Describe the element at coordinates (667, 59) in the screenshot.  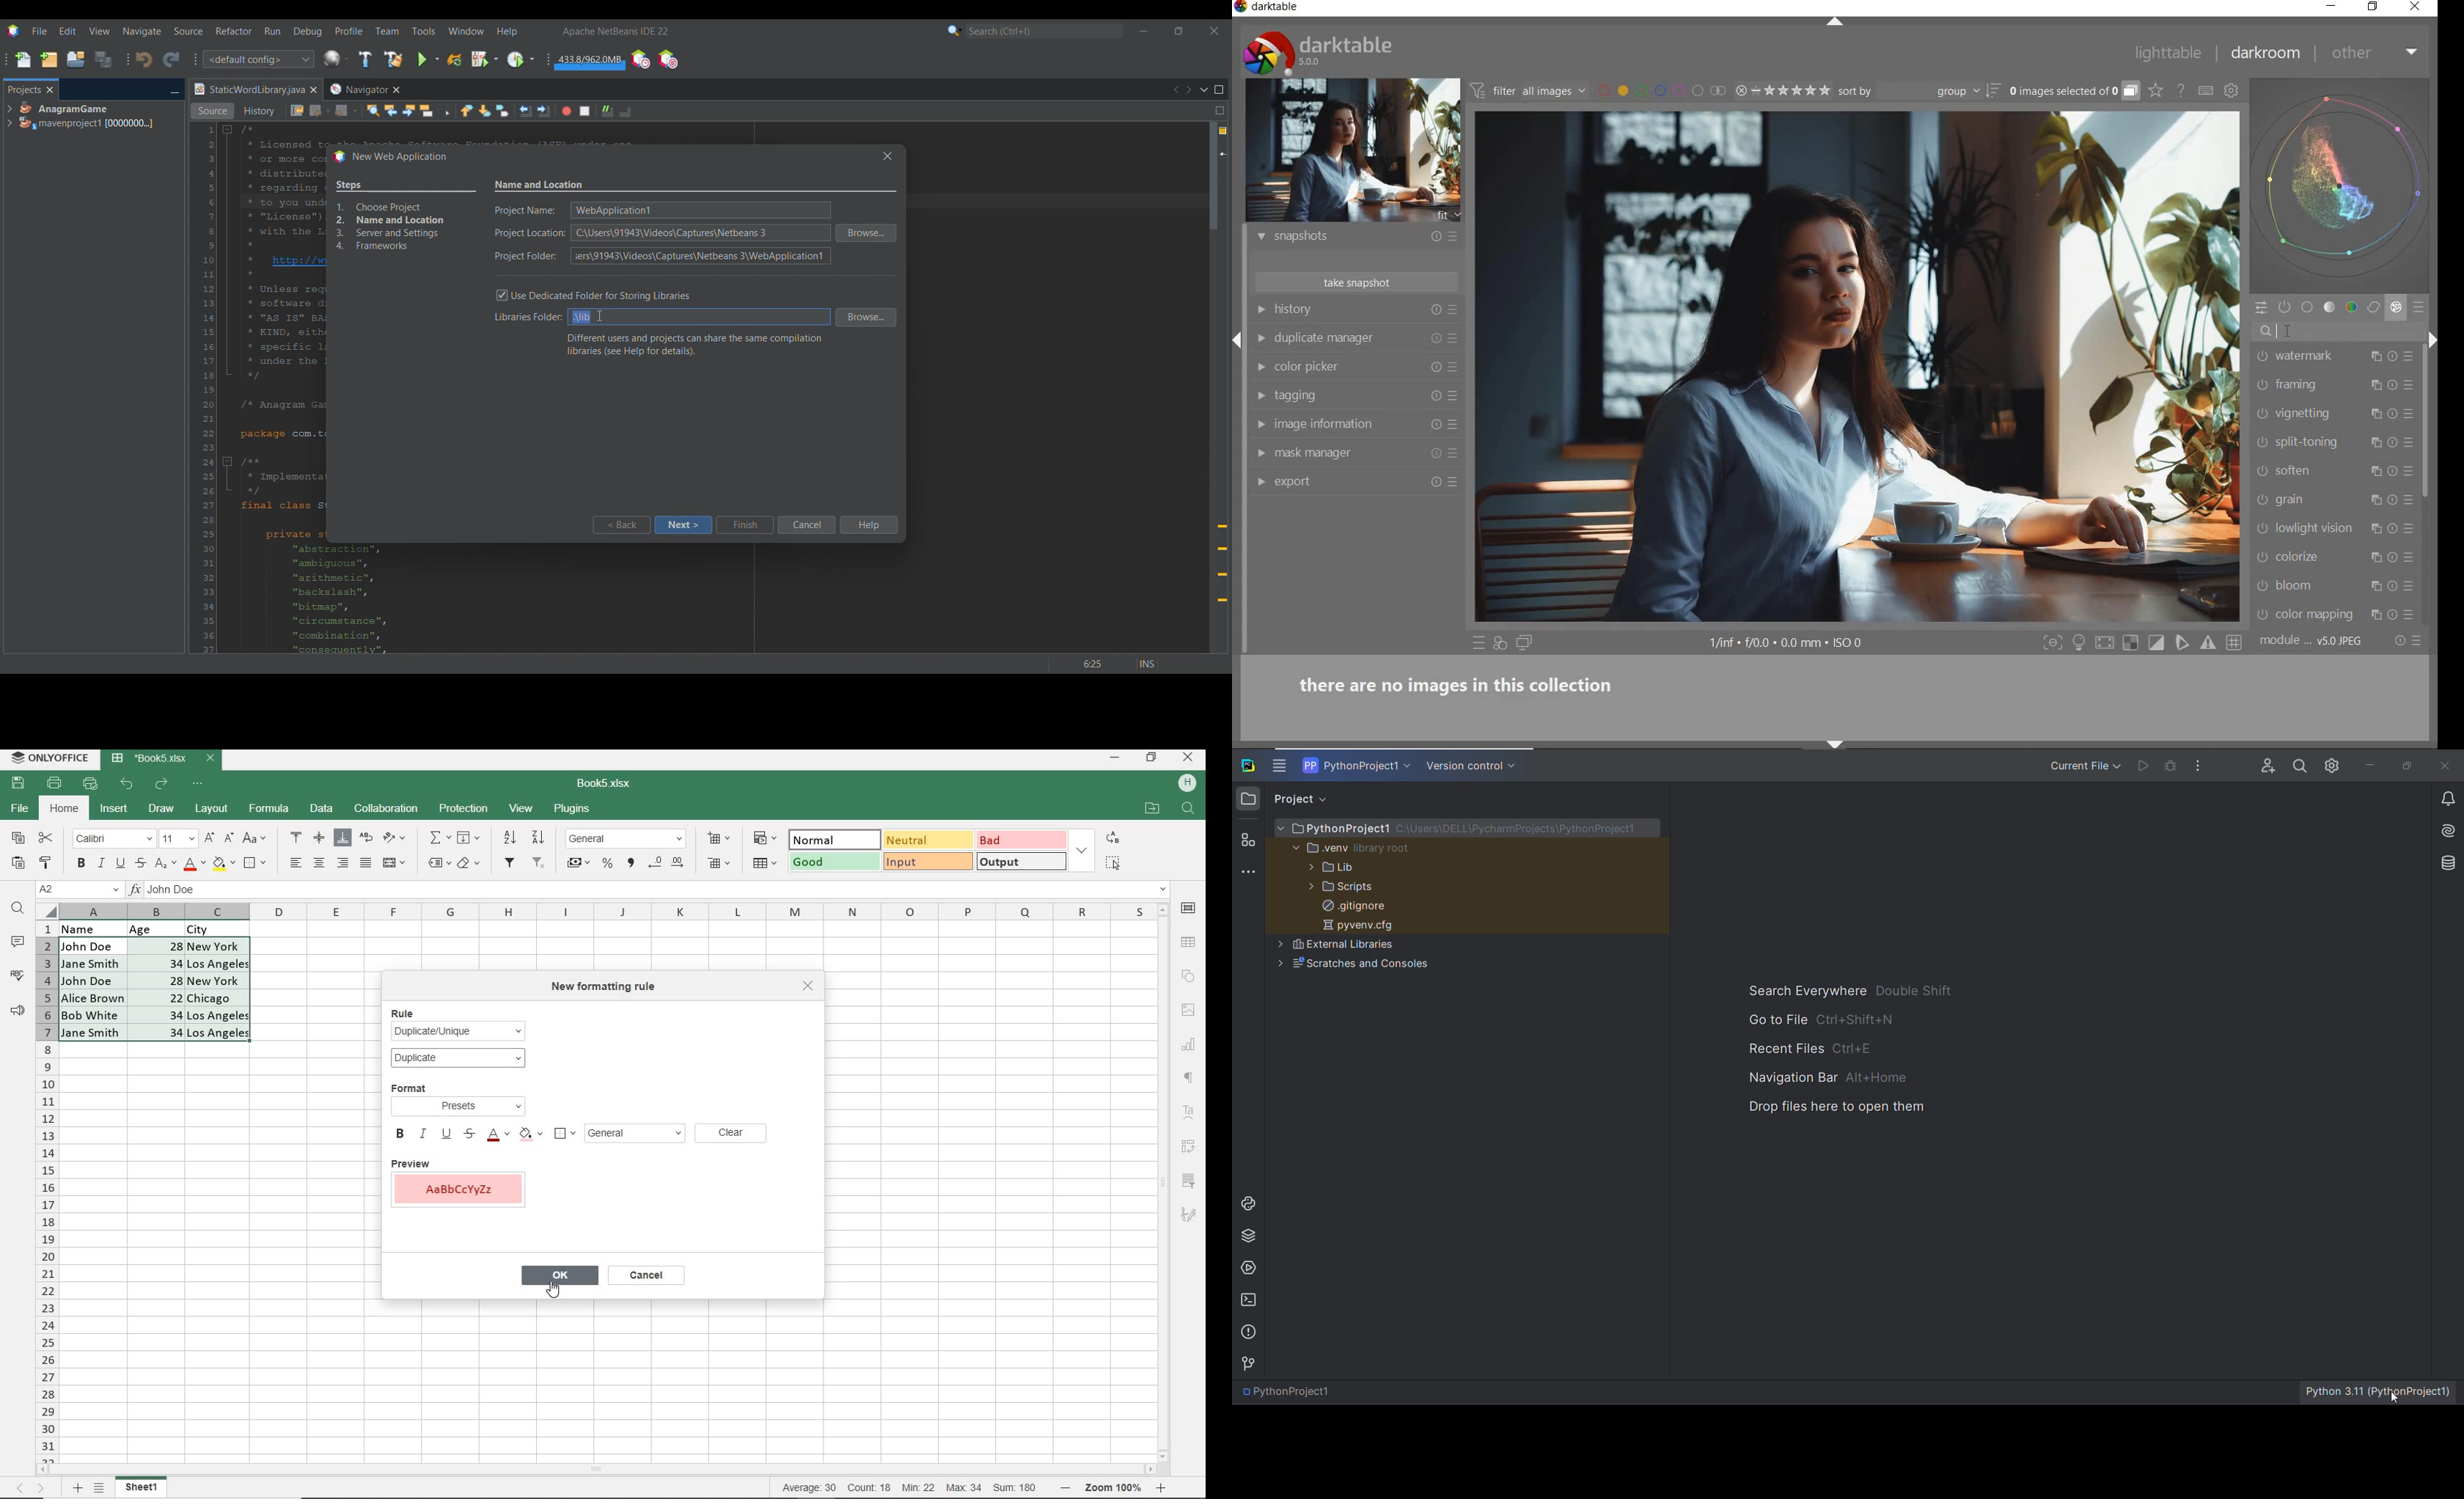
I see `Pause I/O checks` at that location.